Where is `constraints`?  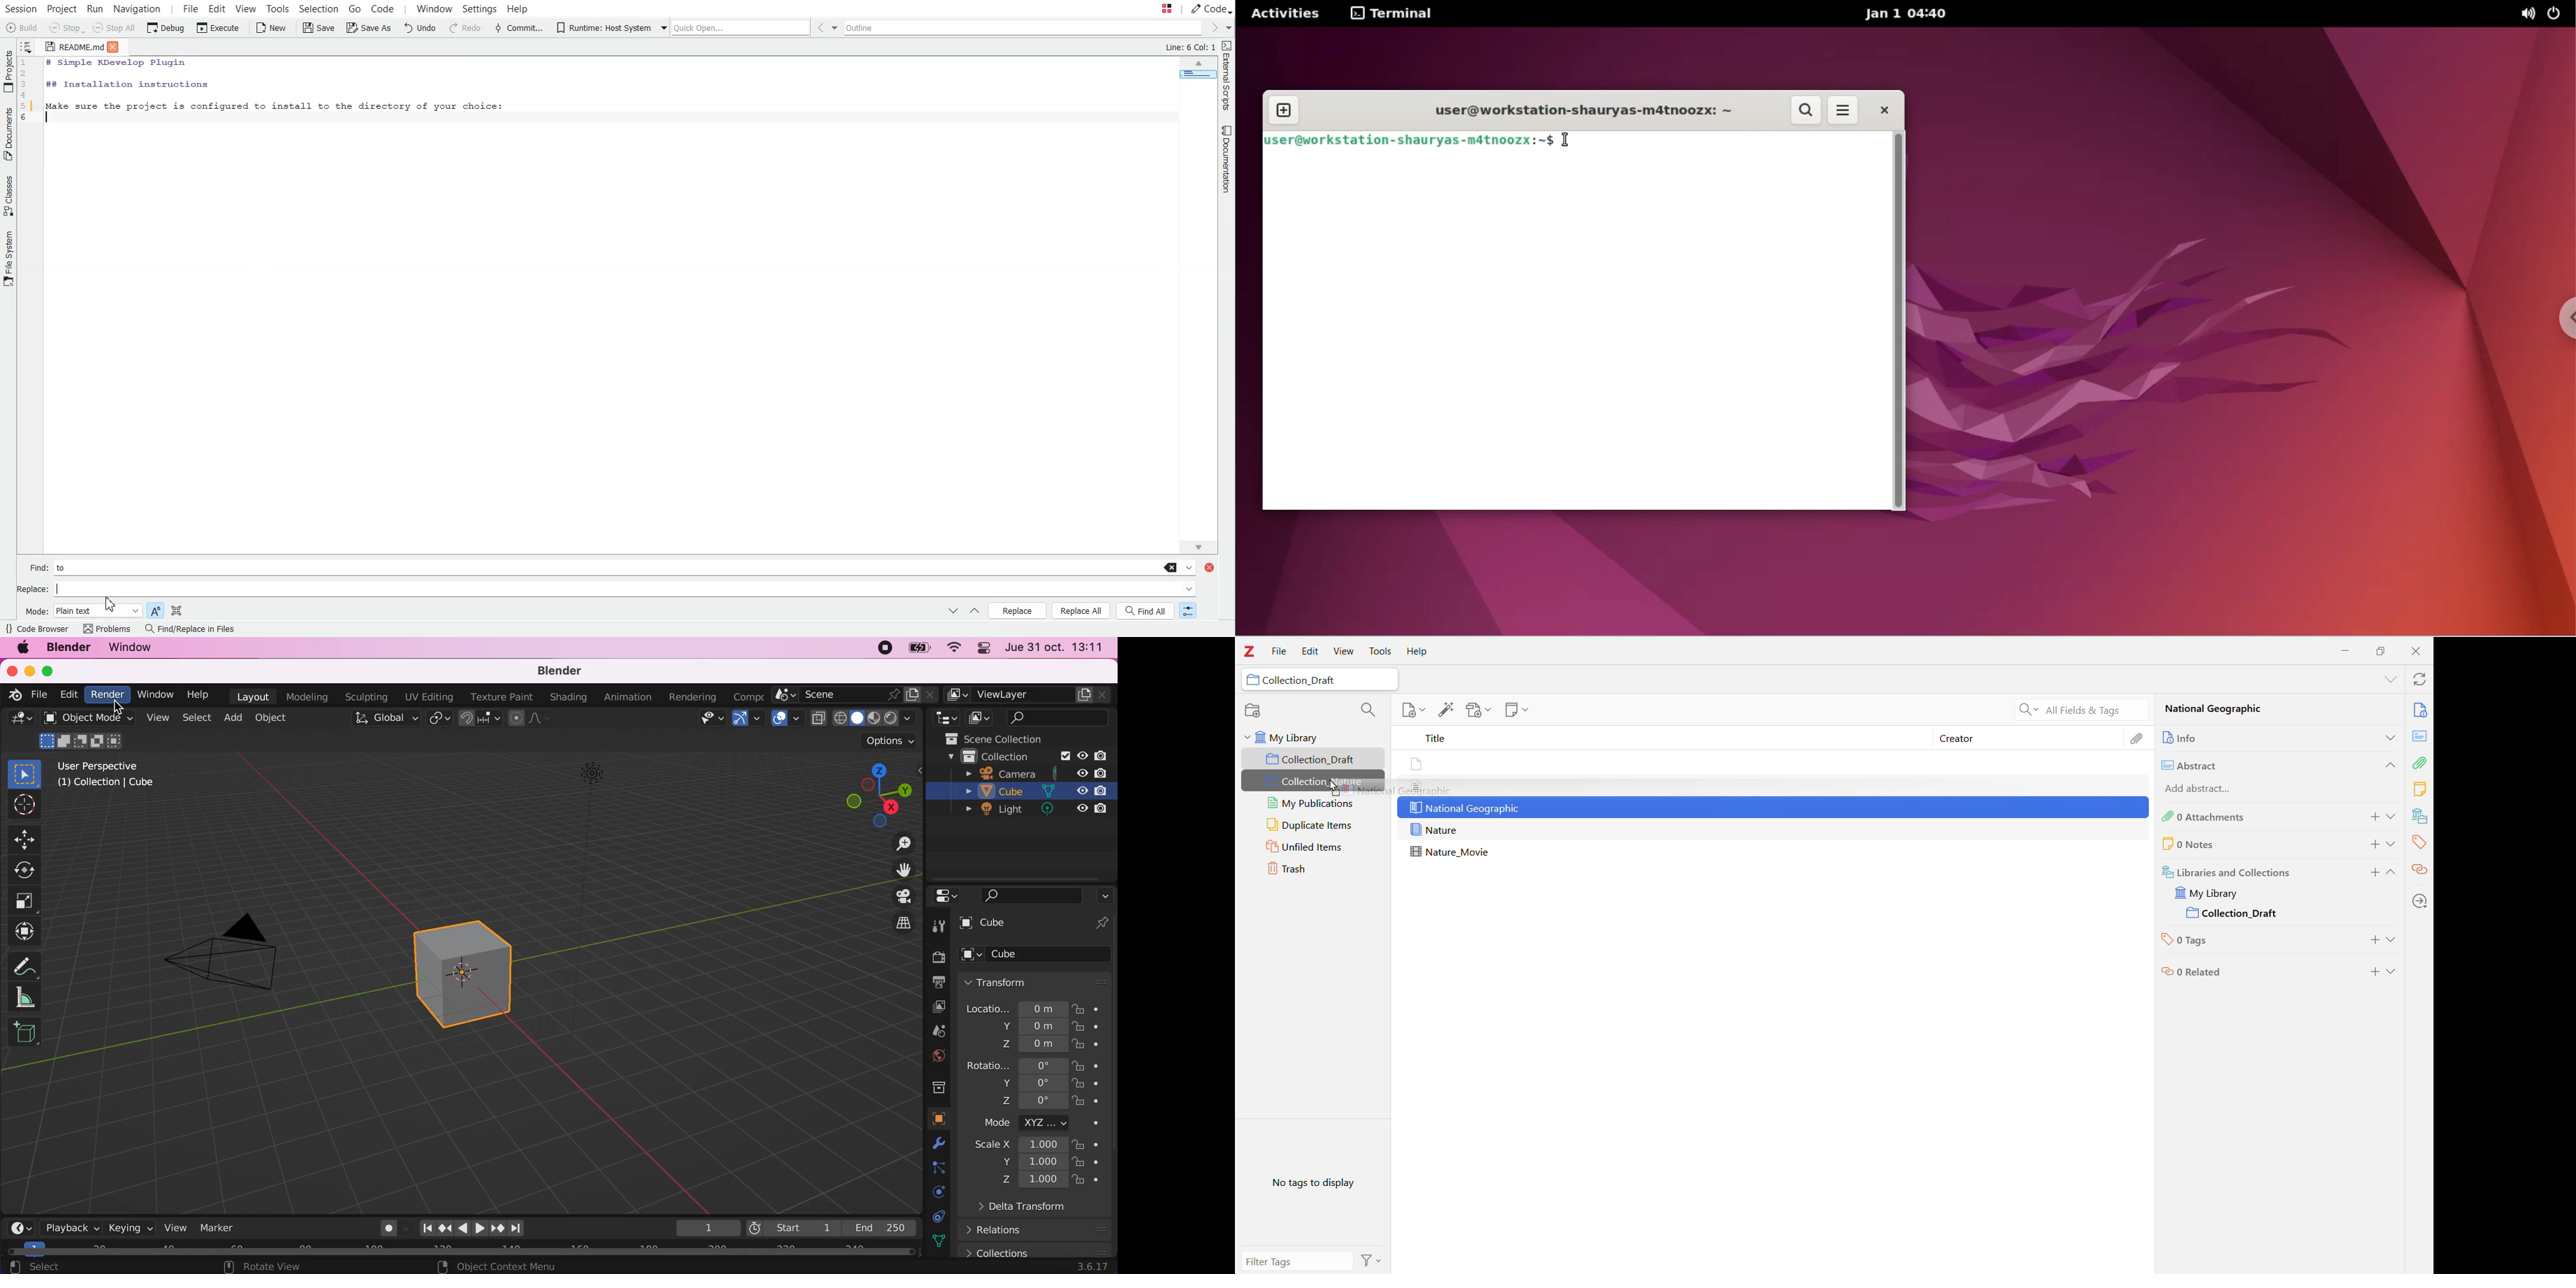 constraints is located at coordinates (940, 1168).